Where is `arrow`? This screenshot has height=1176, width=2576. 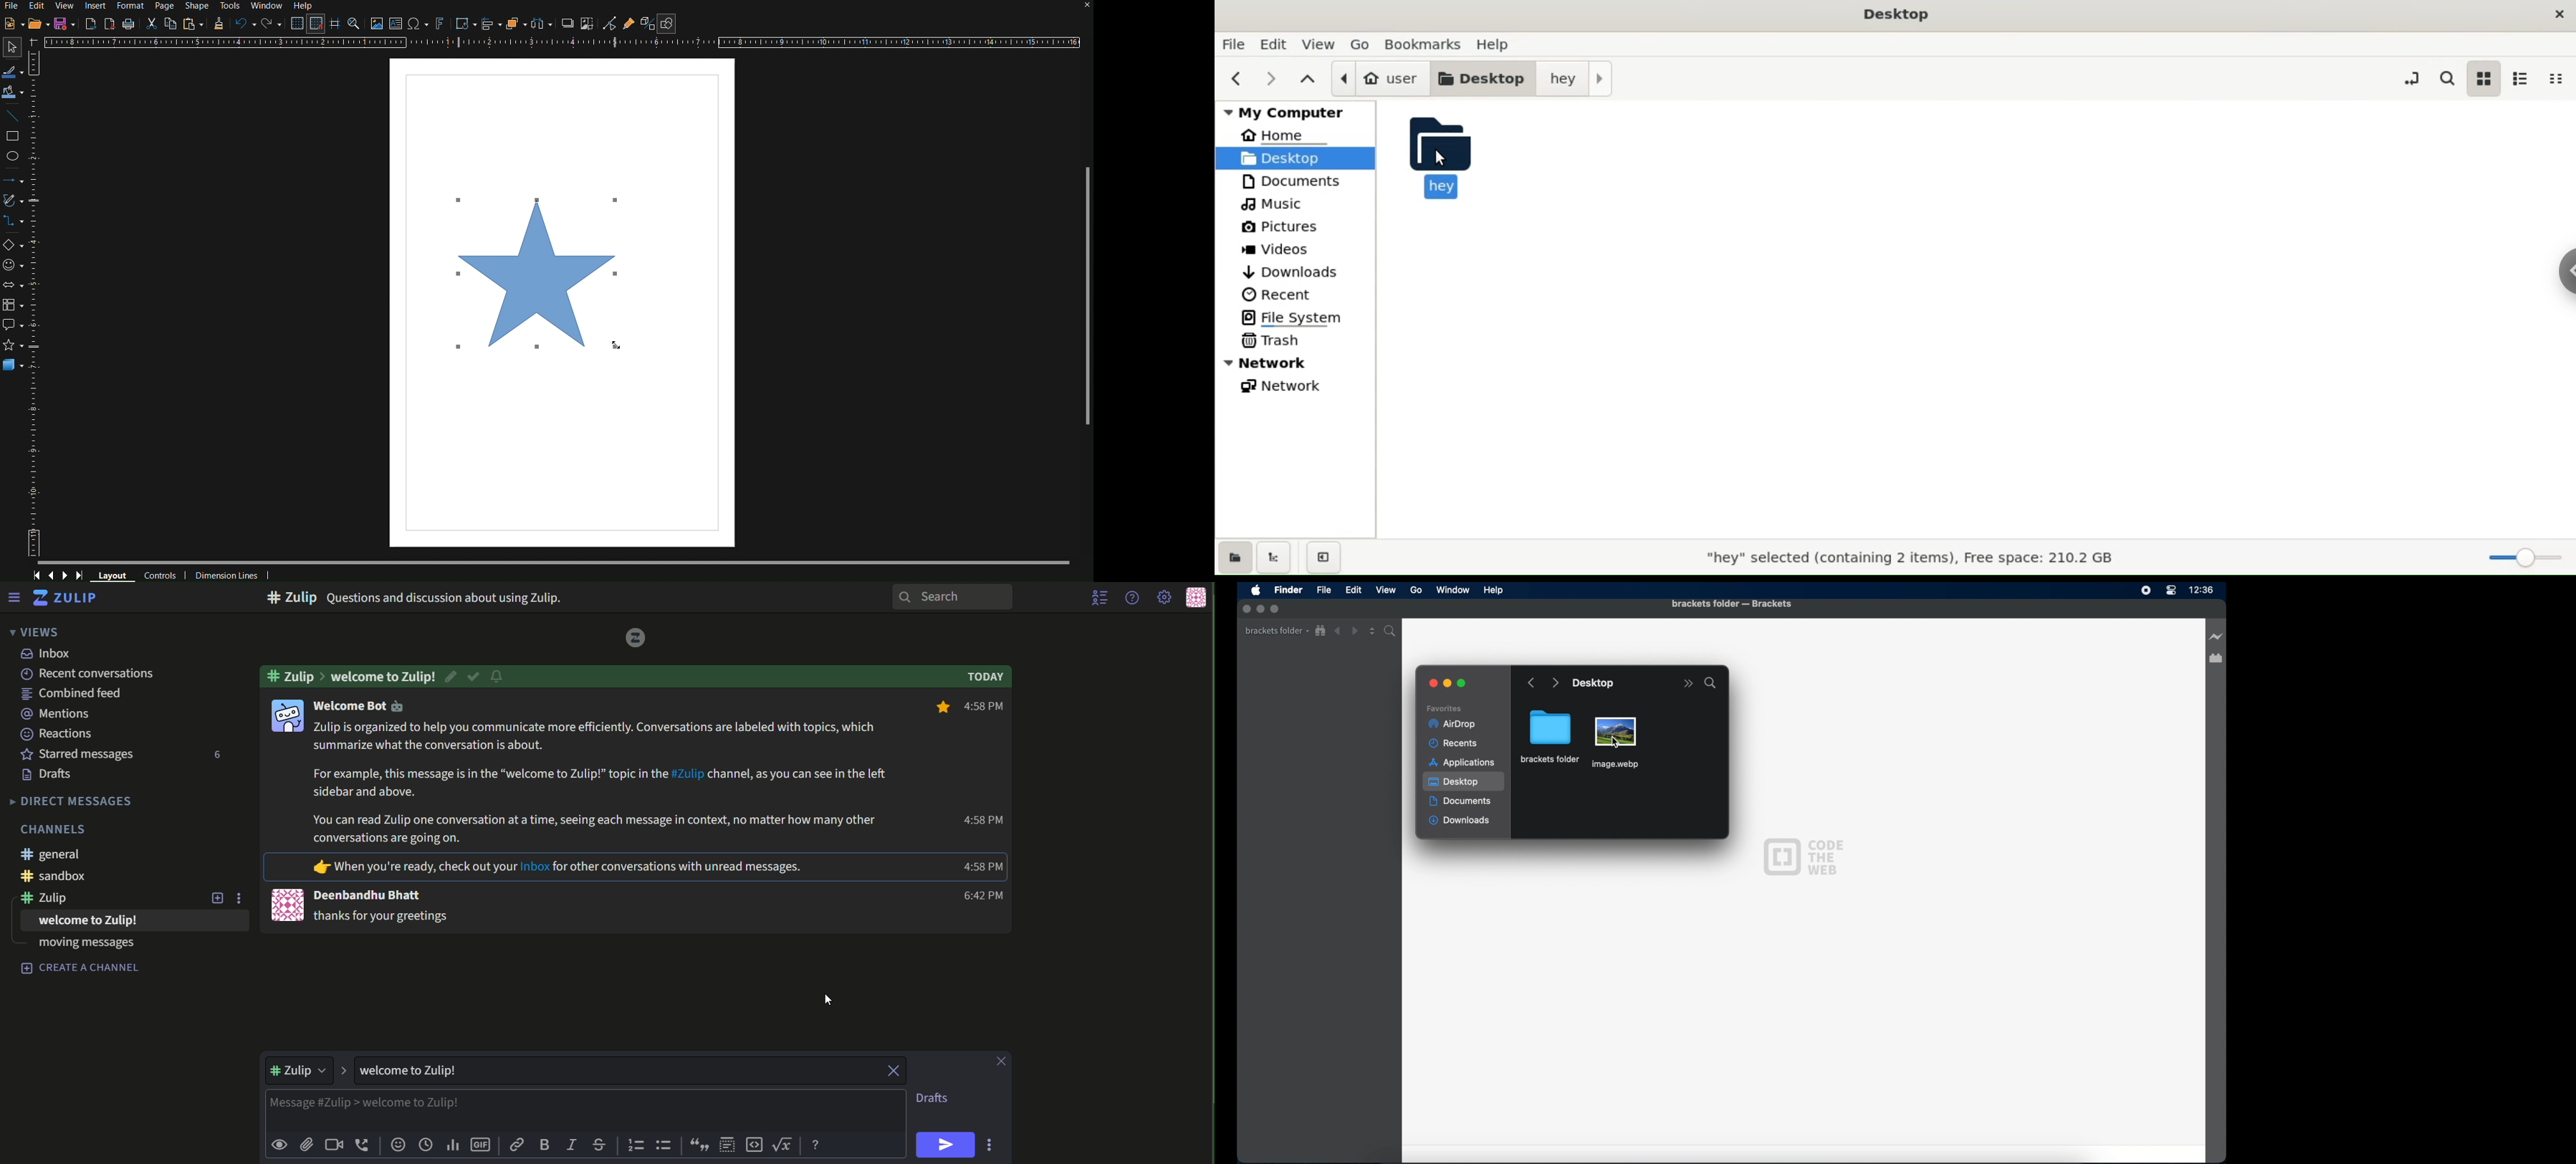
arrow is located at coordinates (345, 1071).